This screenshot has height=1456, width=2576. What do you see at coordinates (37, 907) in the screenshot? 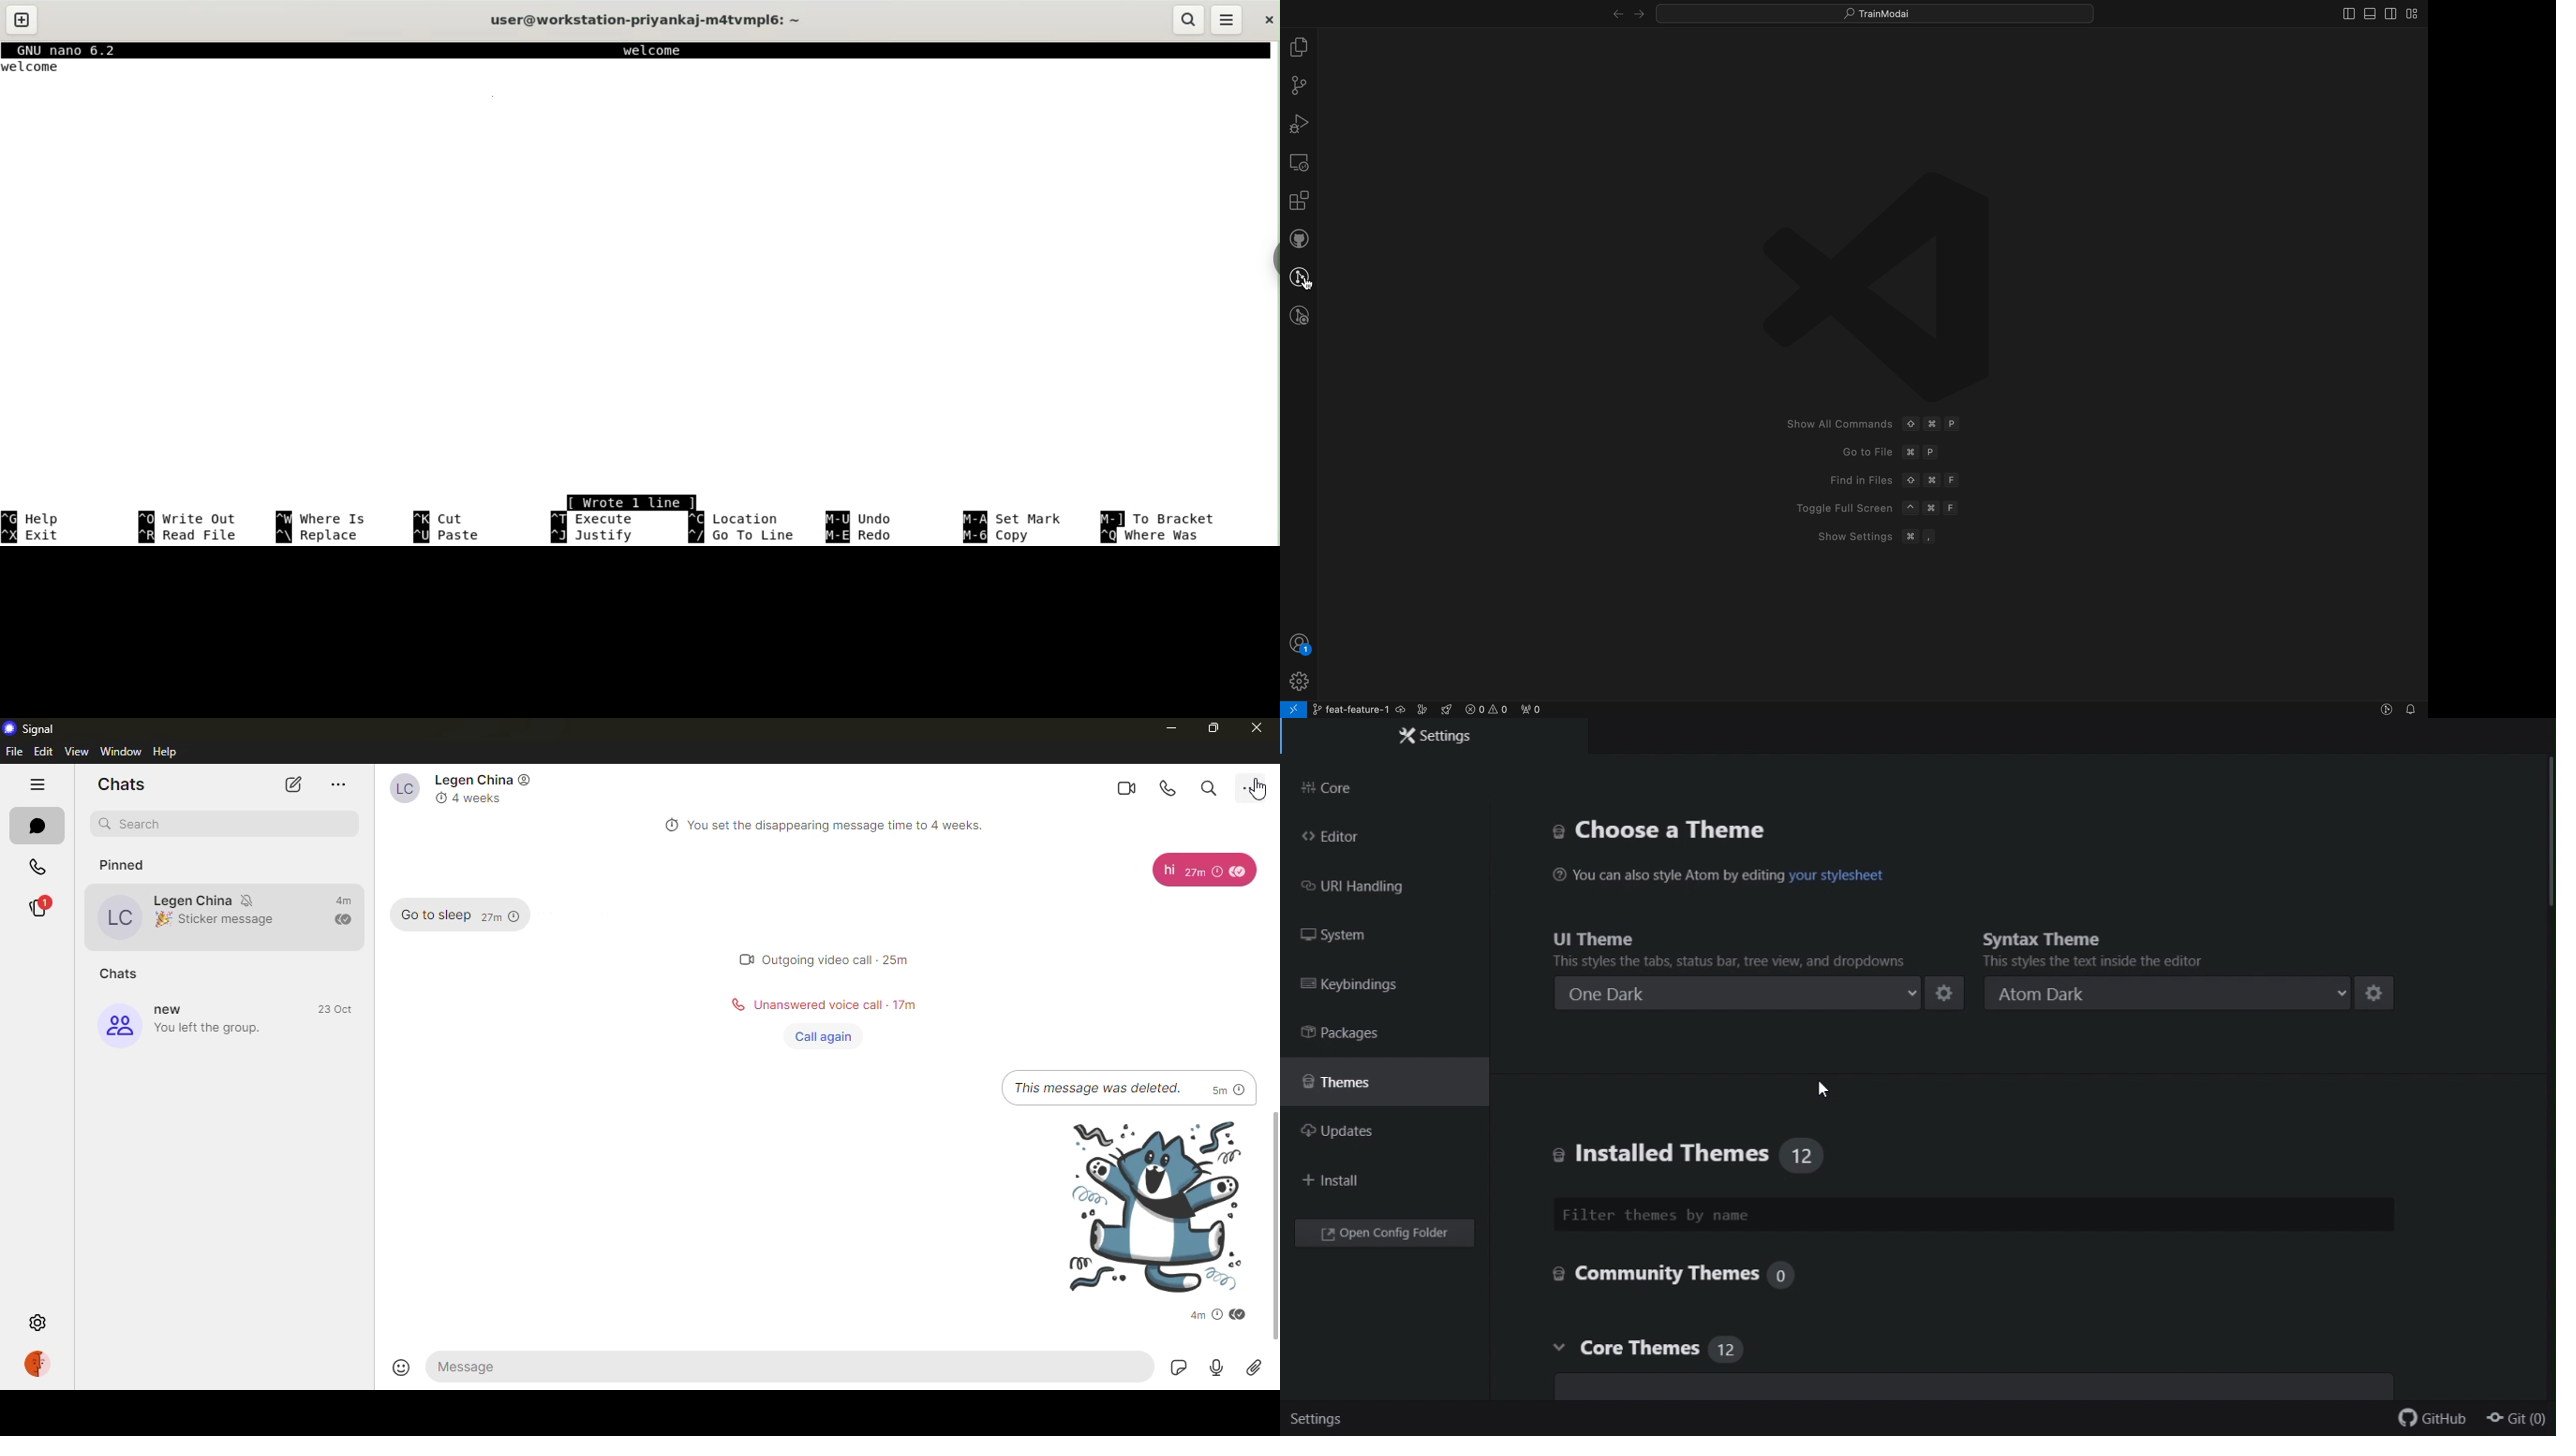
I see `stories` at bounding box center [37, 907].